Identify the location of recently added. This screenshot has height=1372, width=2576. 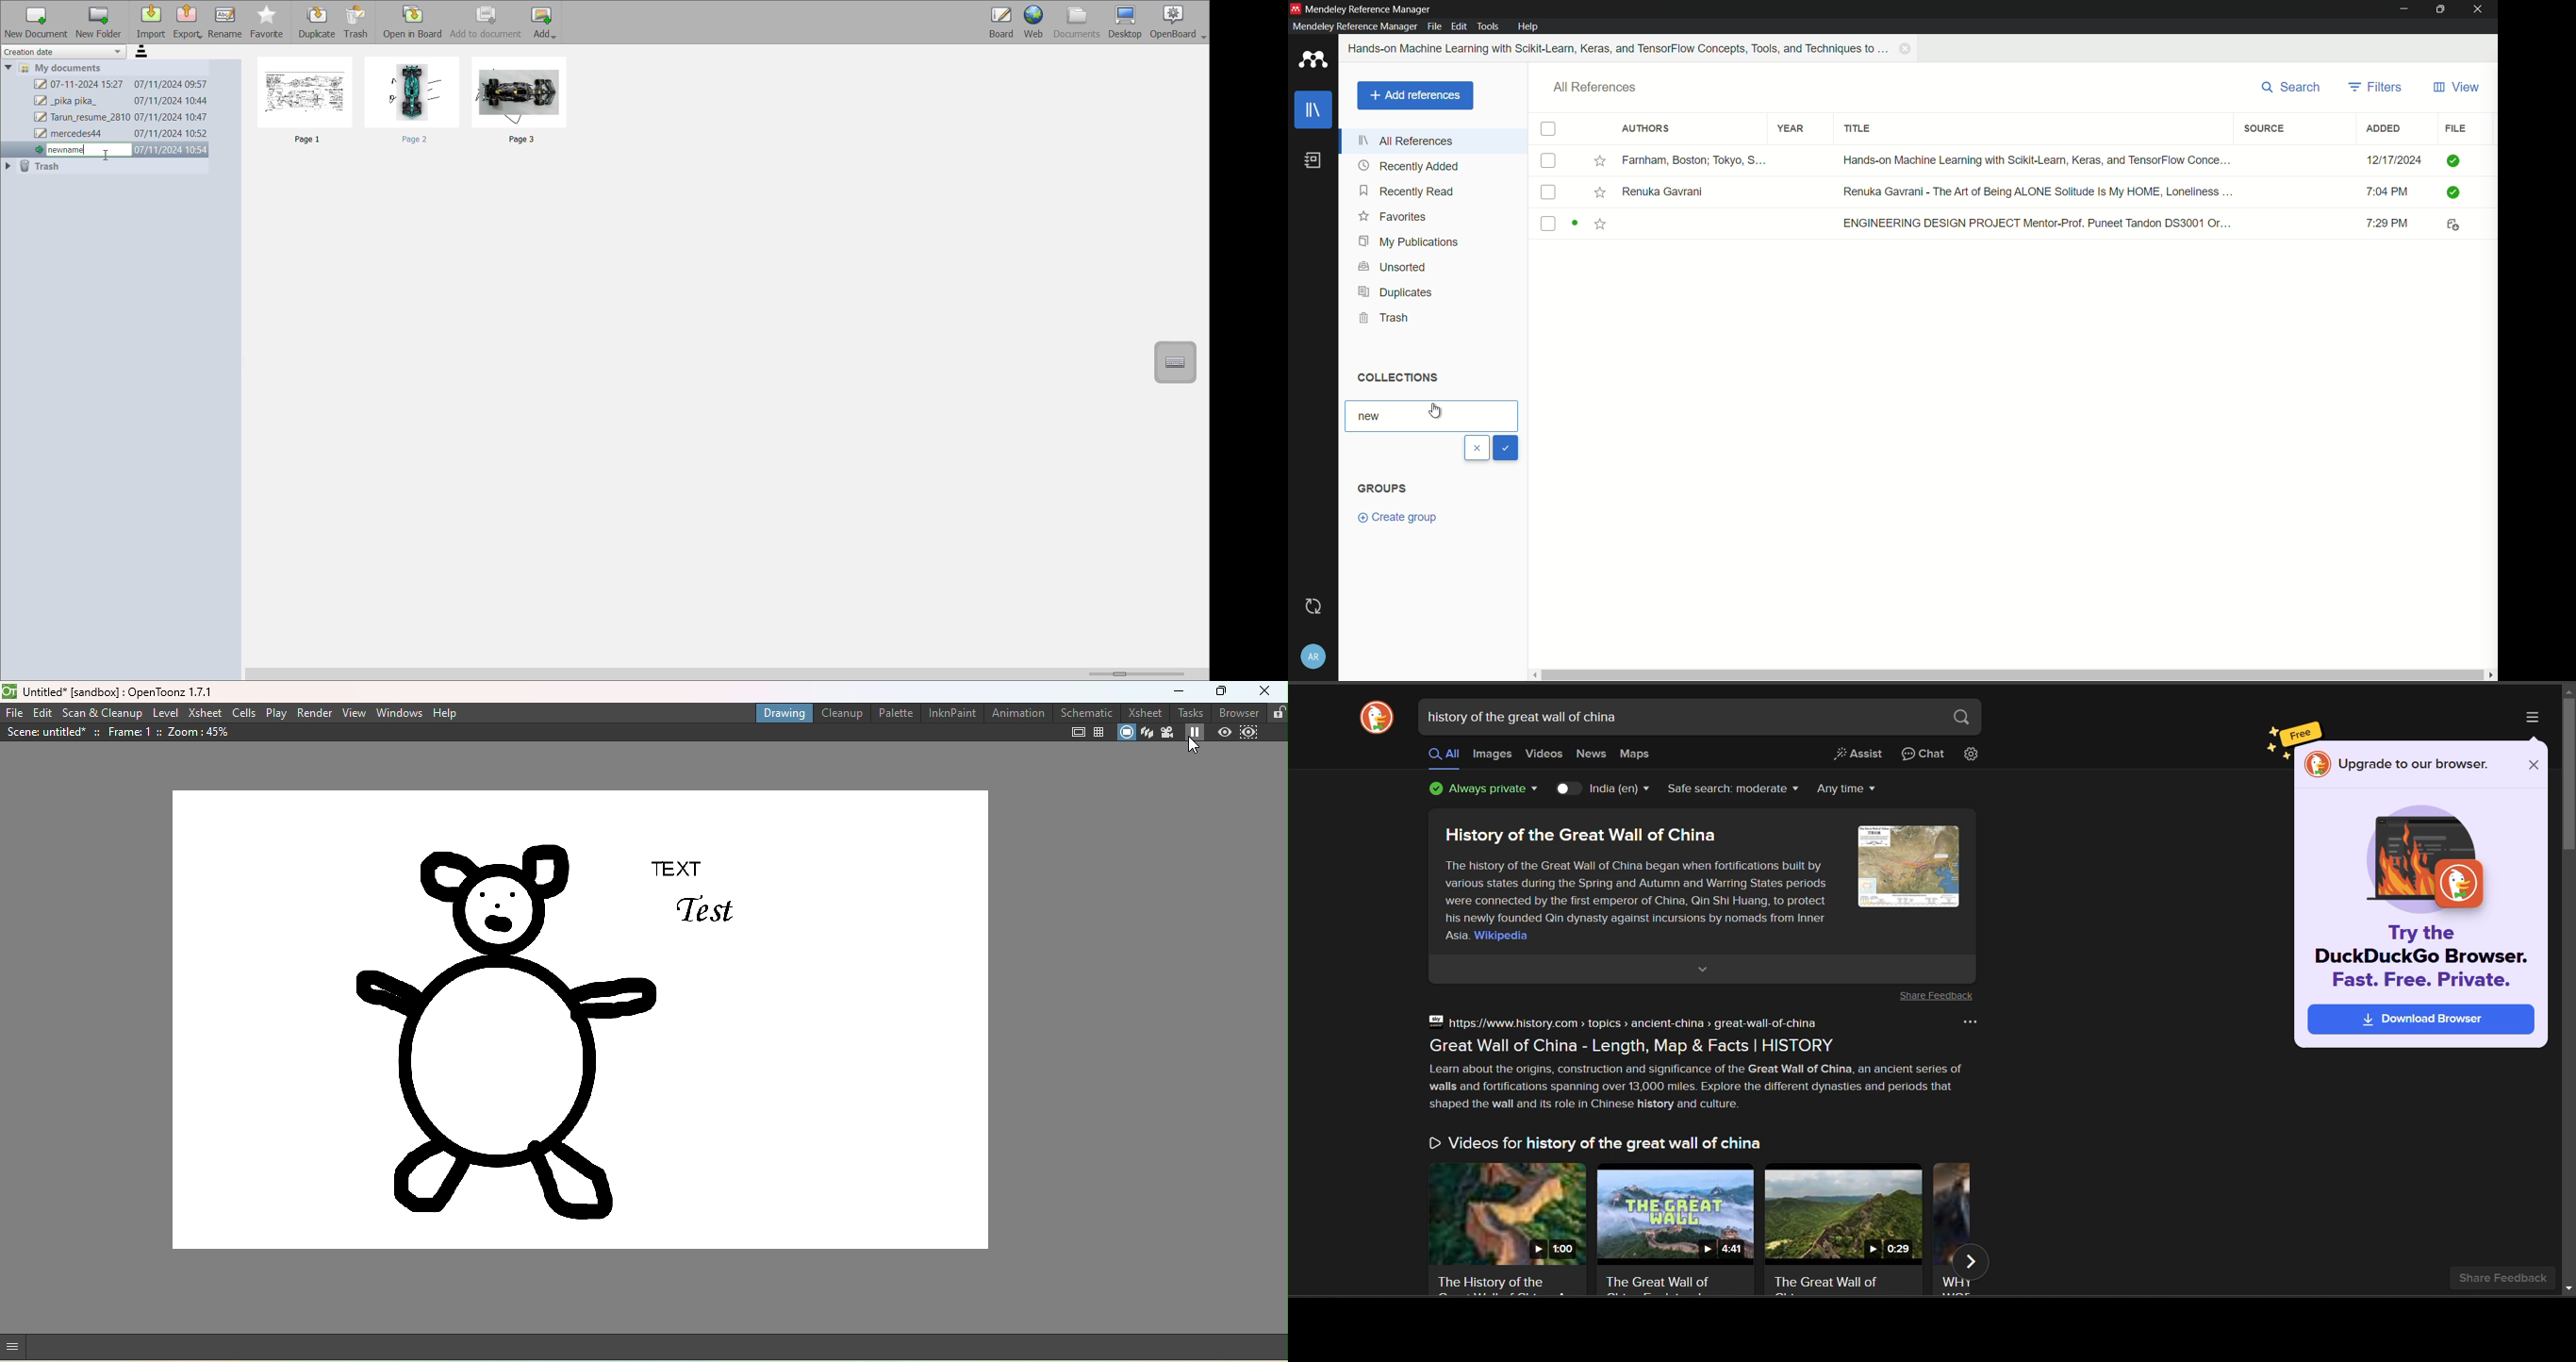
(1408, 166).